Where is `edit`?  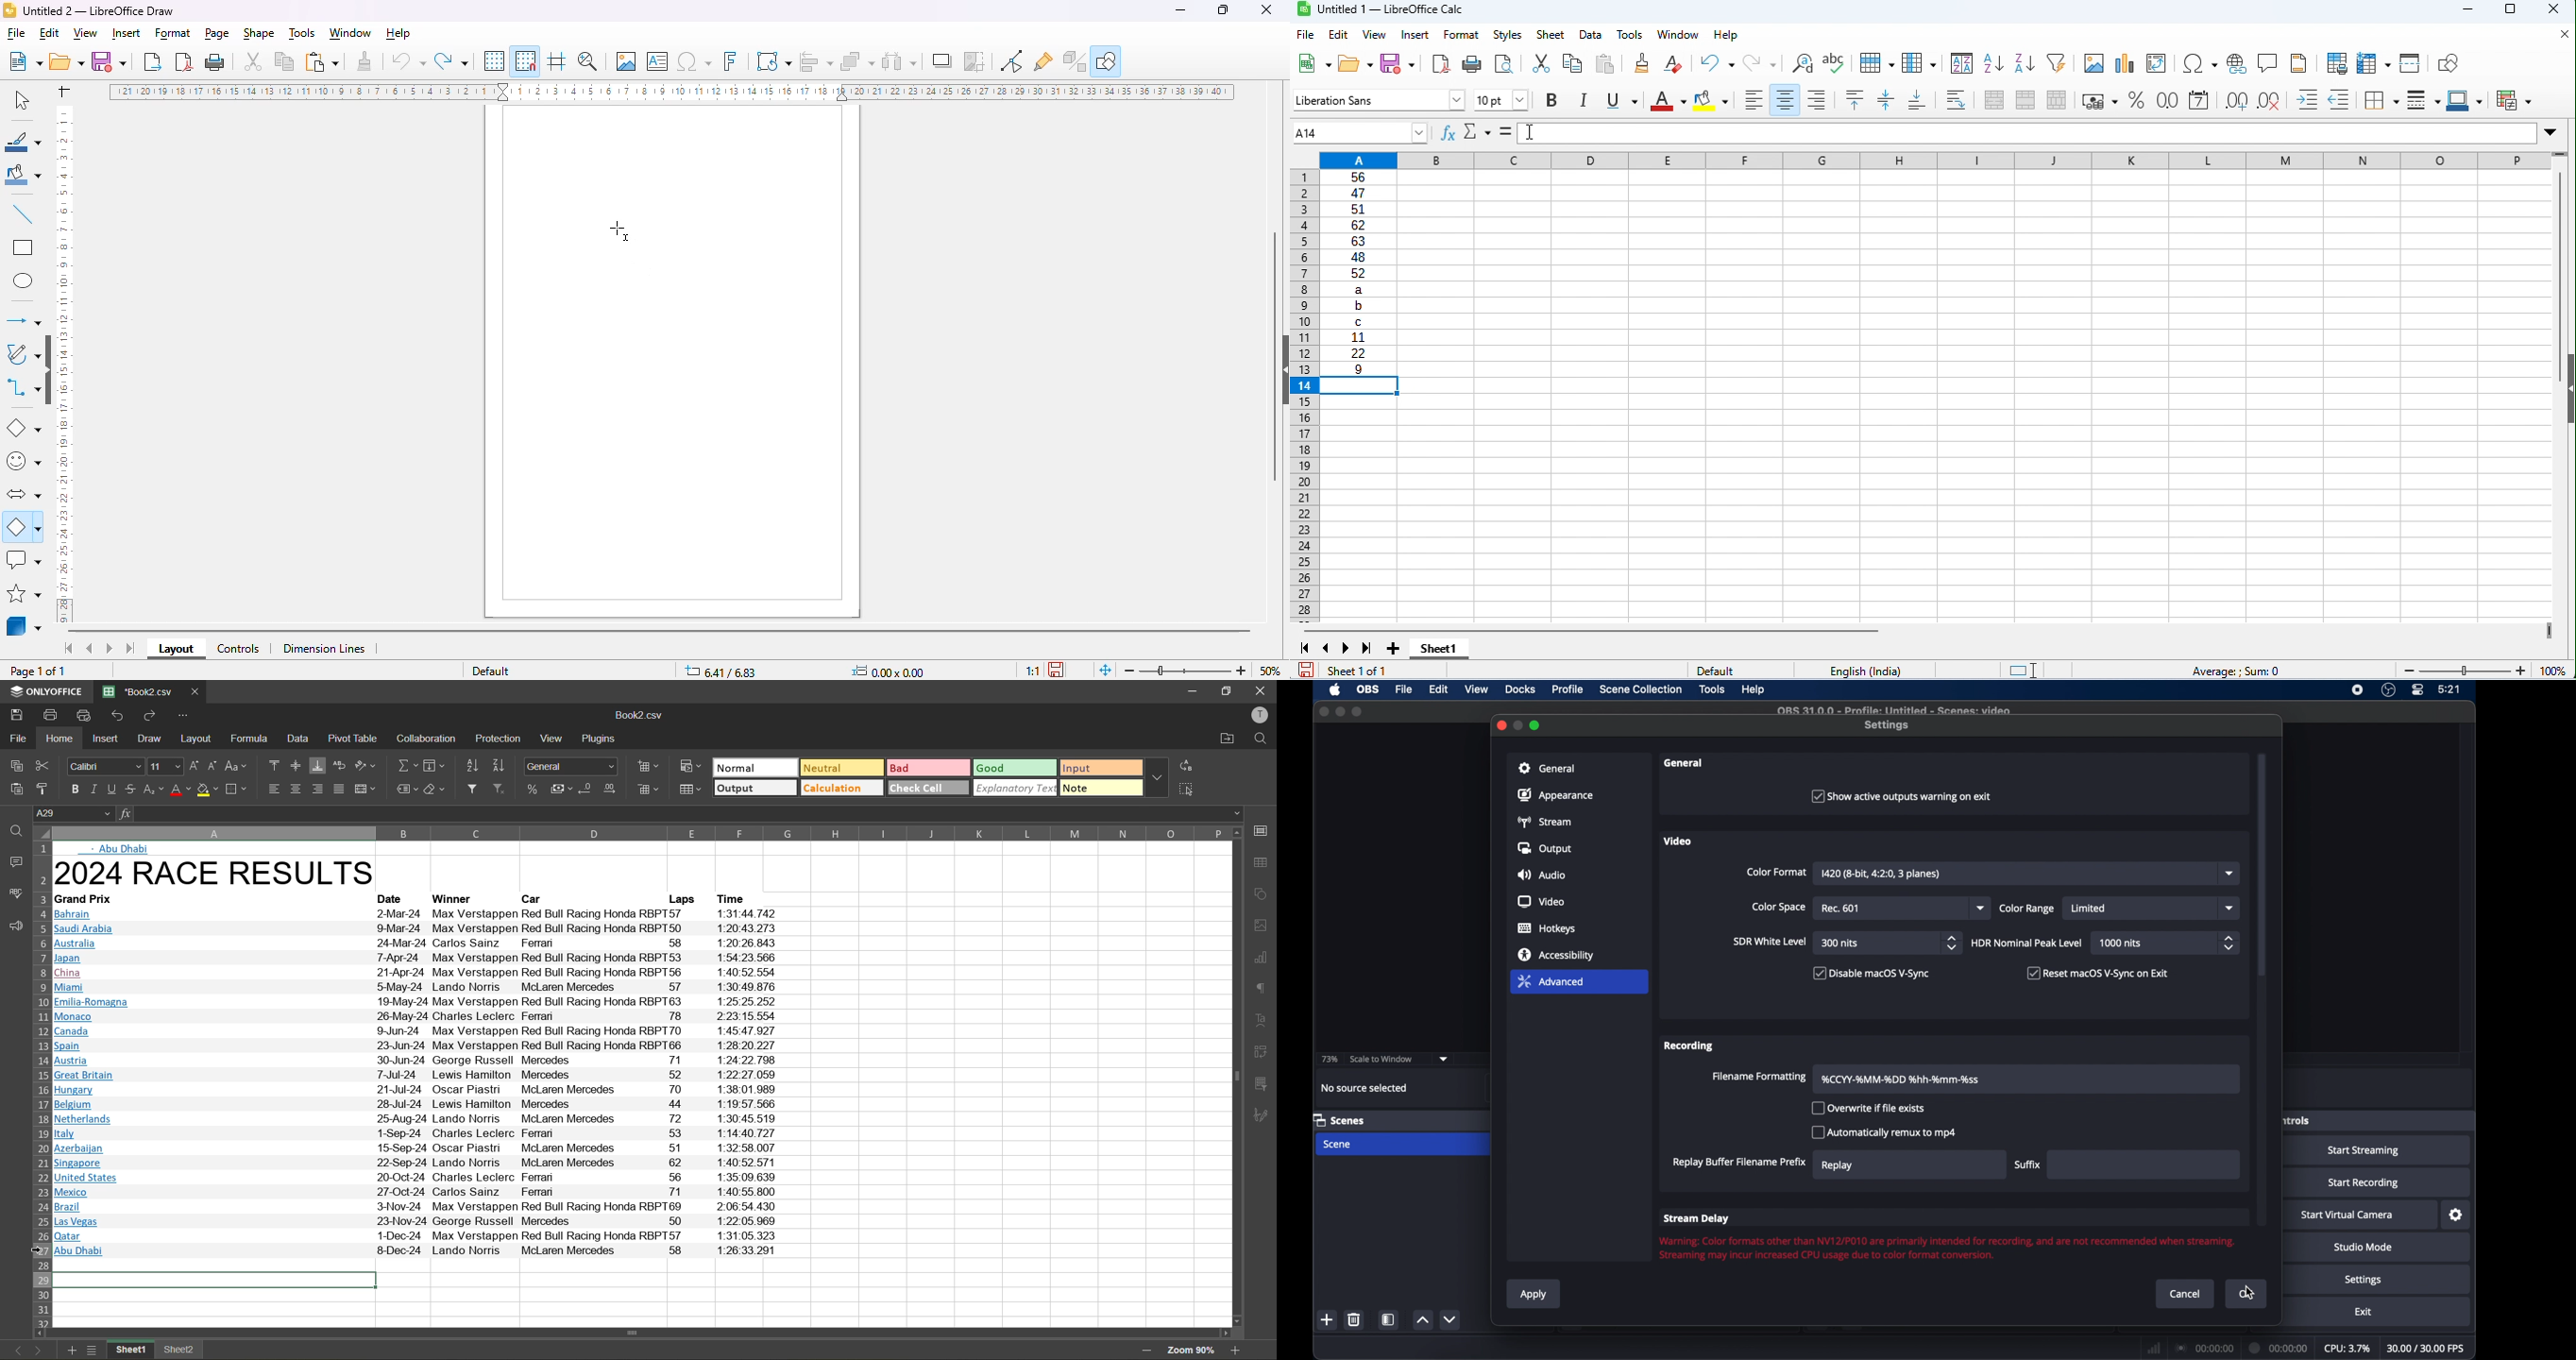
edit is located at coordinates (1438, 690).